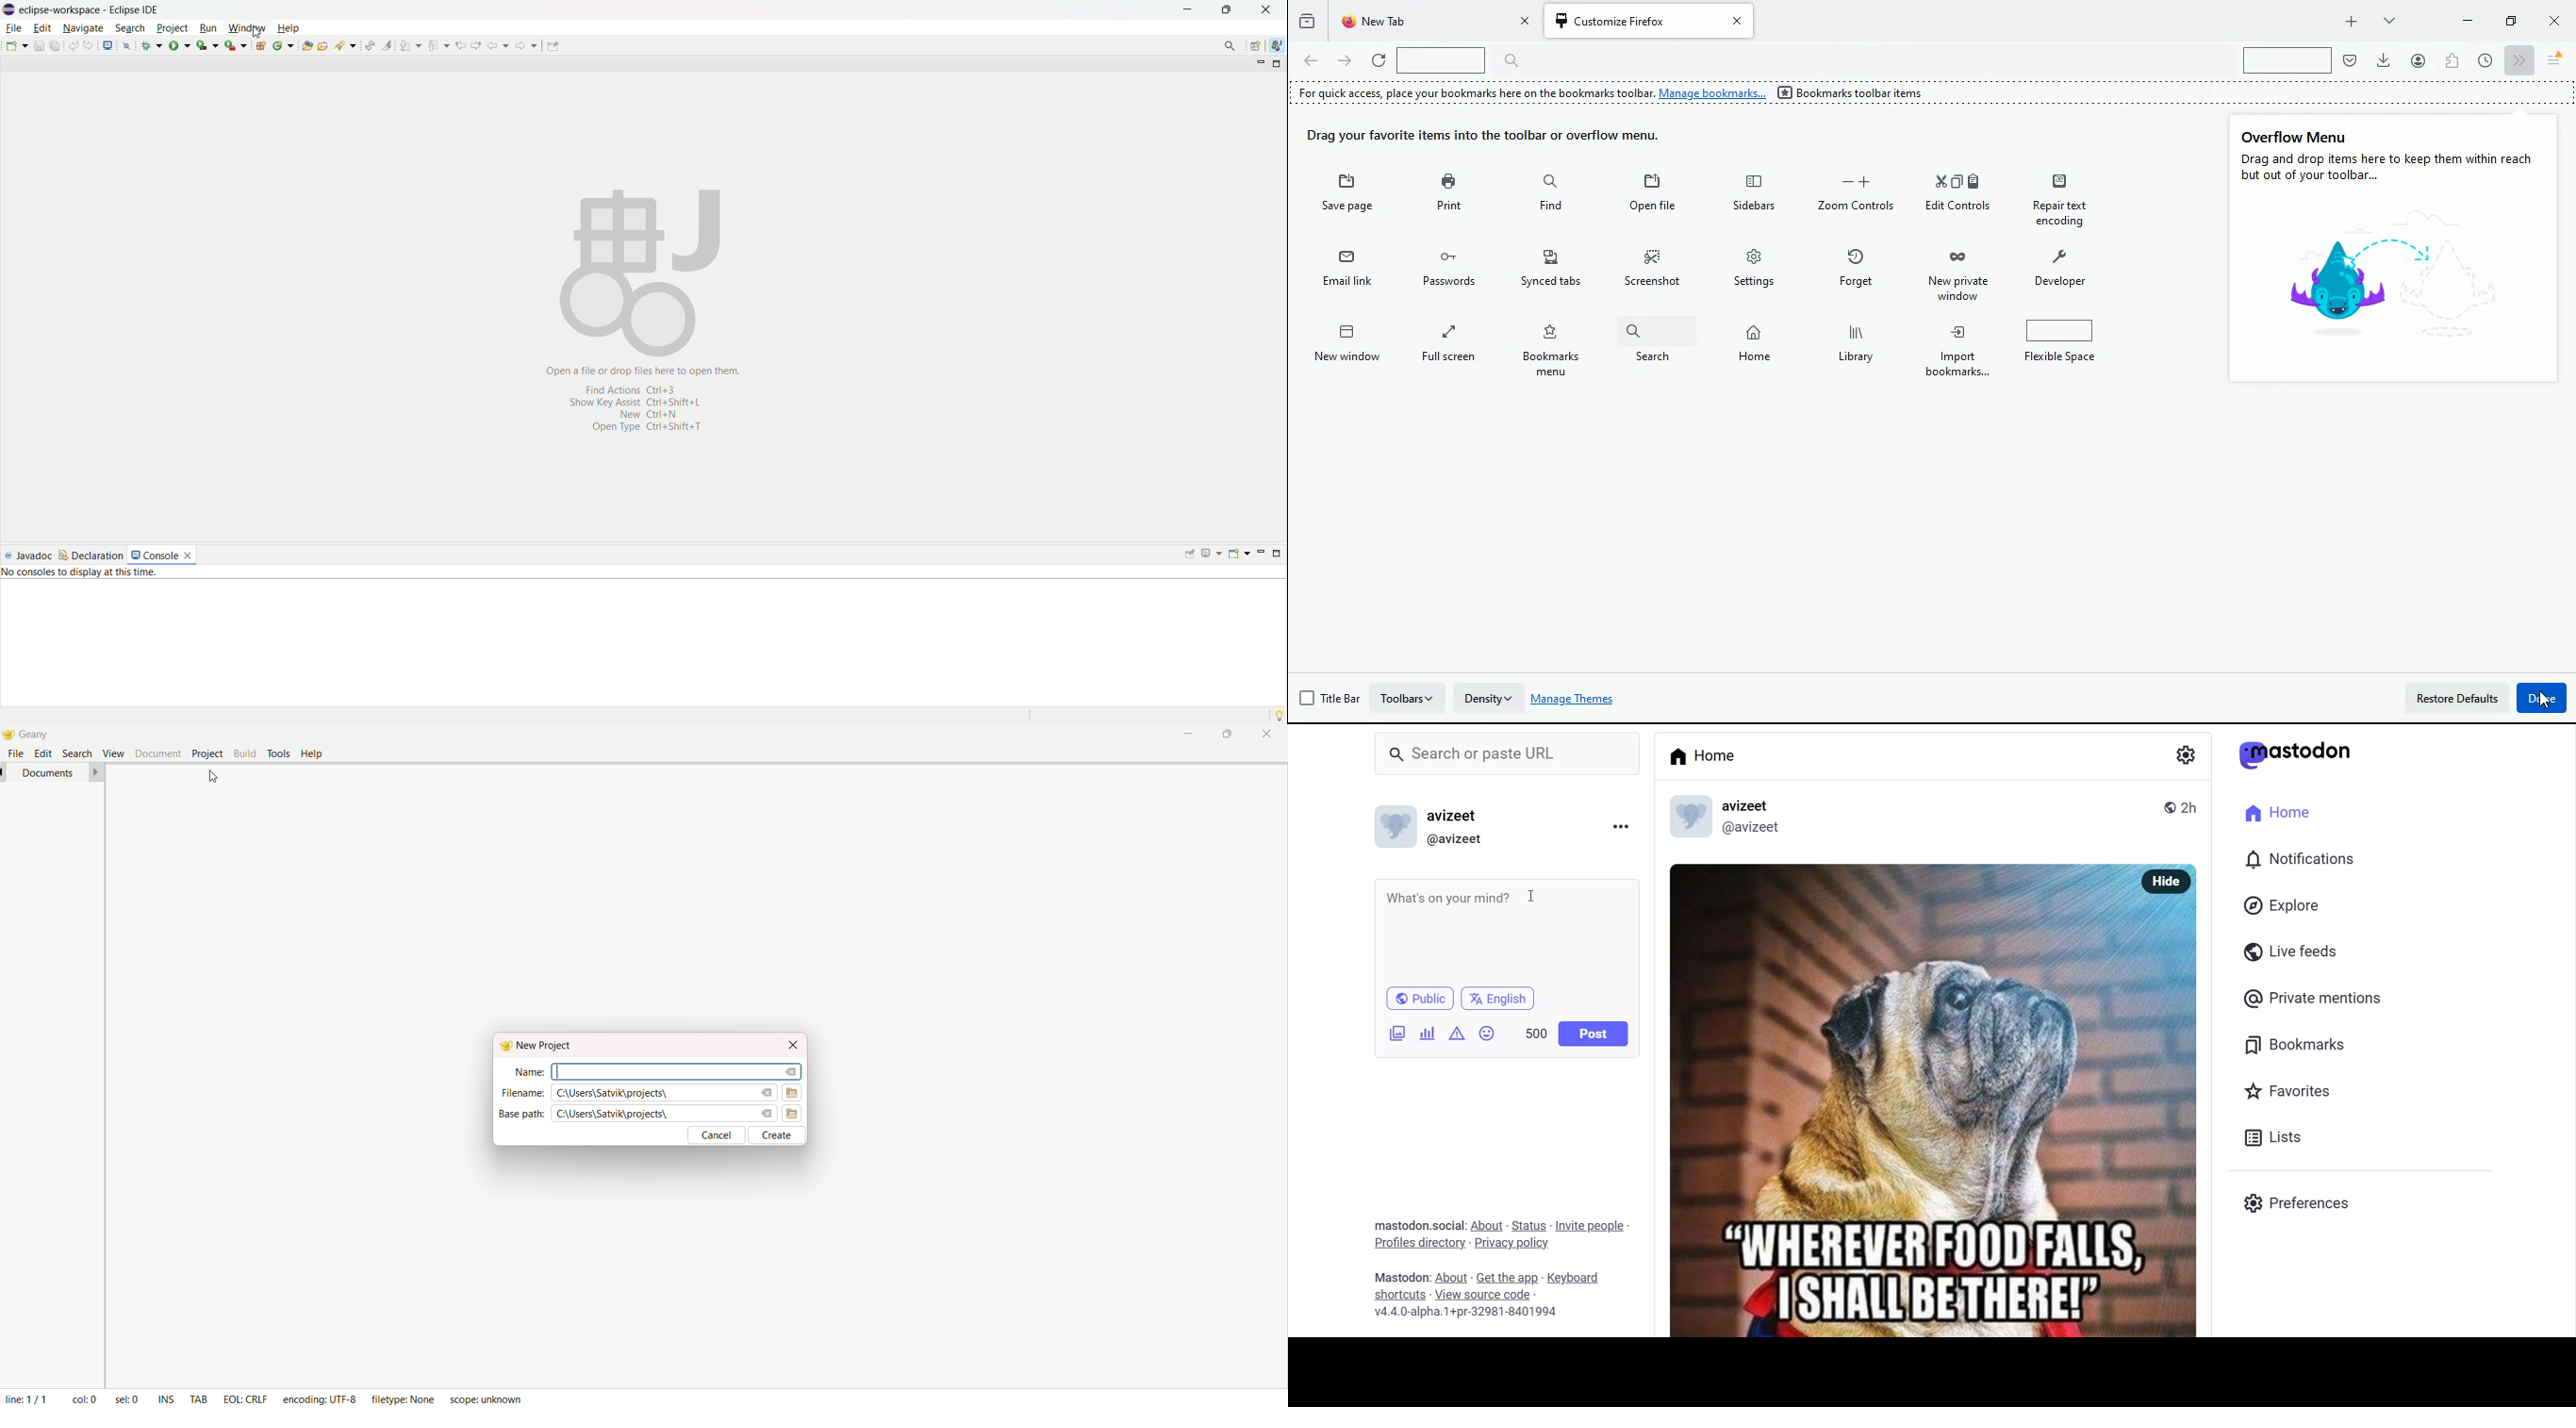 The image size is (2576, 1428). Describe the element at coordinates (2189, 809) in the screenshot. I see `last modified` at that location.